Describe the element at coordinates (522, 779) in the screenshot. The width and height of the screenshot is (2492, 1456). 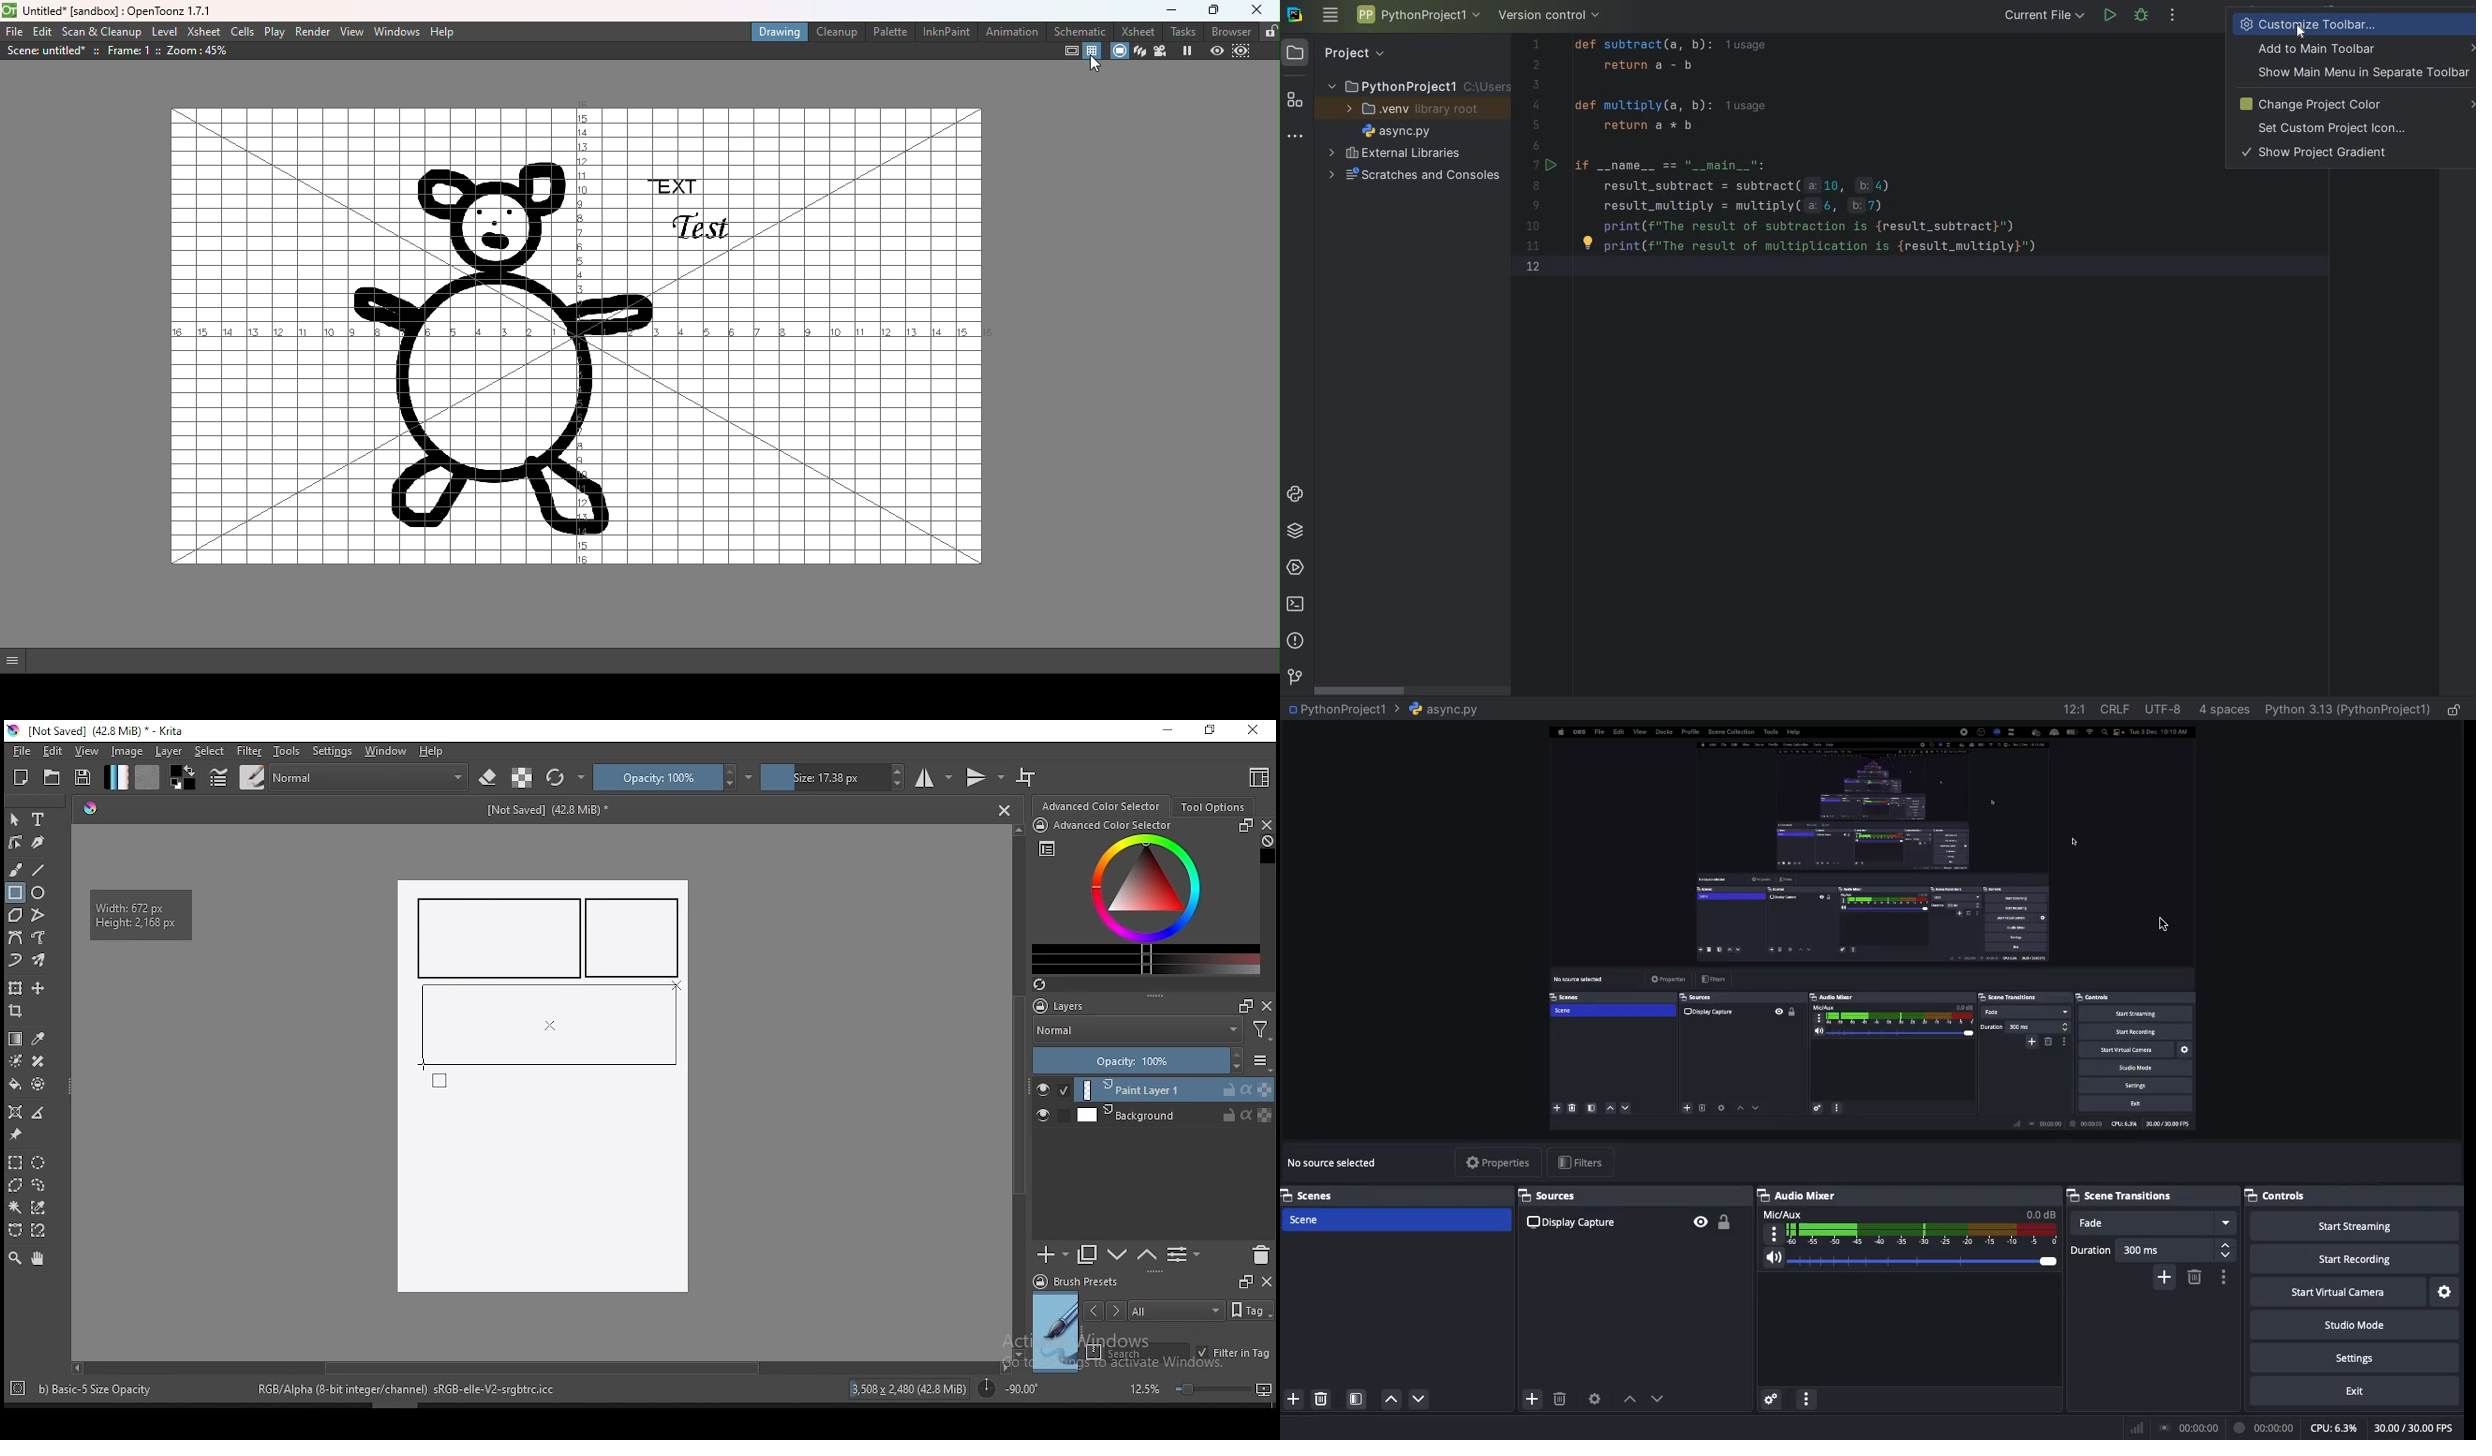
I see `preserve alpha` at that location.